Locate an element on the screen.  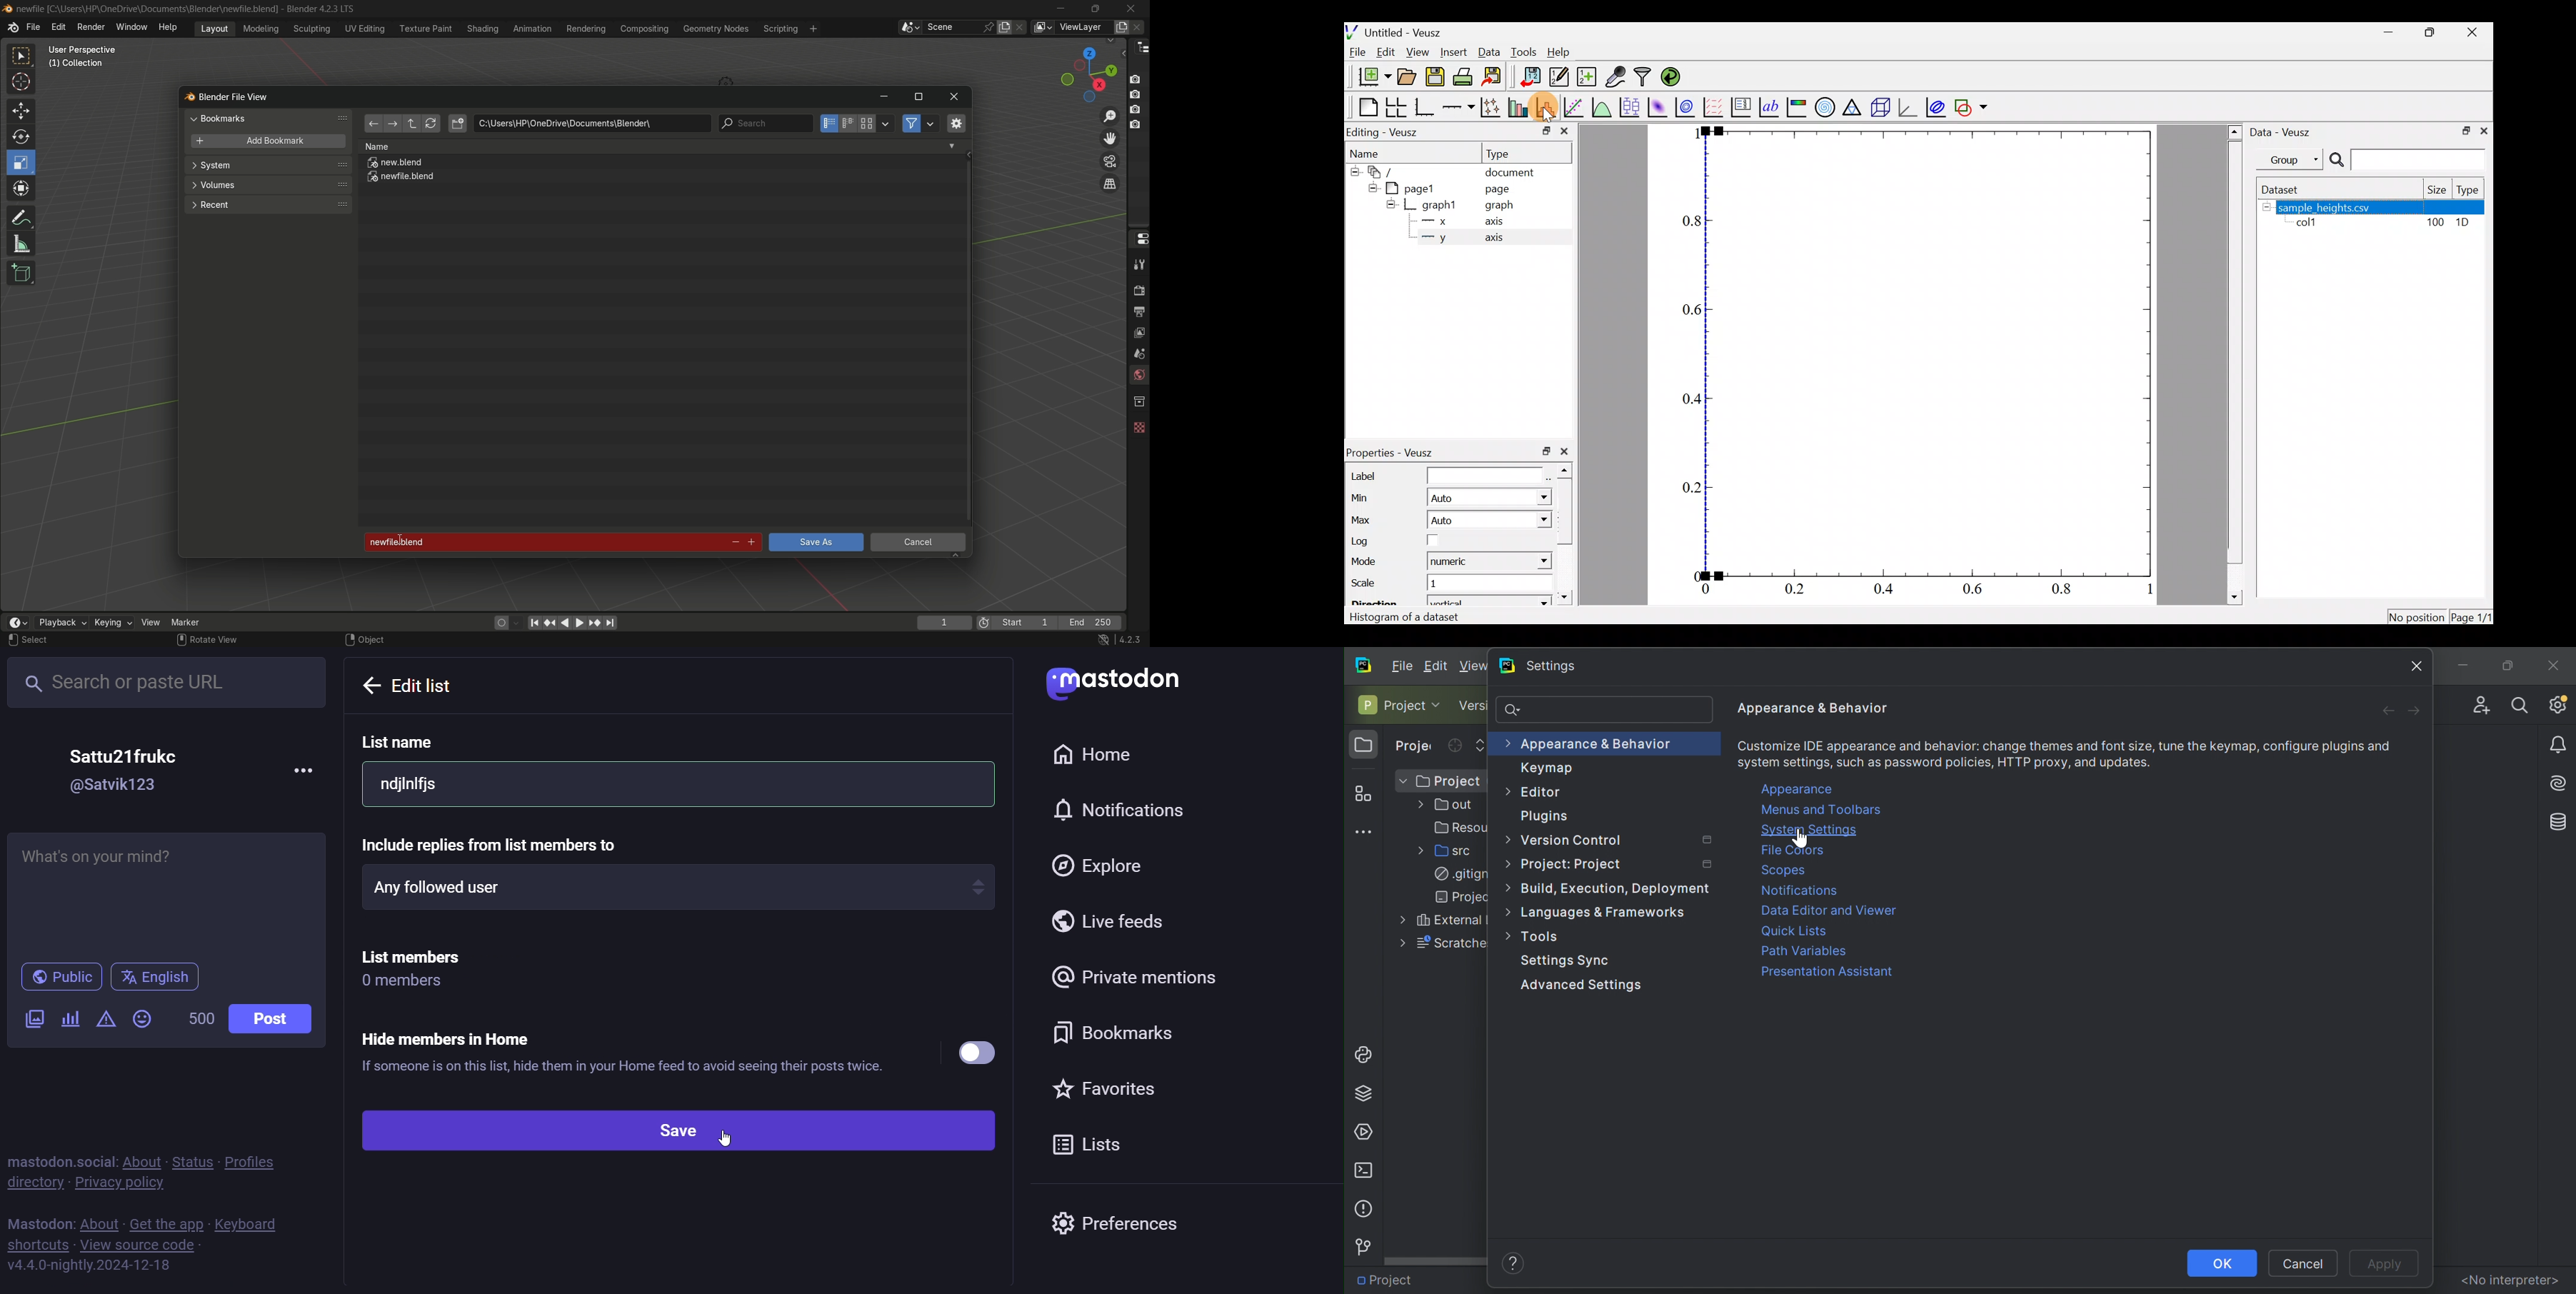
list members 0 members is located at coordinates (414, 968).